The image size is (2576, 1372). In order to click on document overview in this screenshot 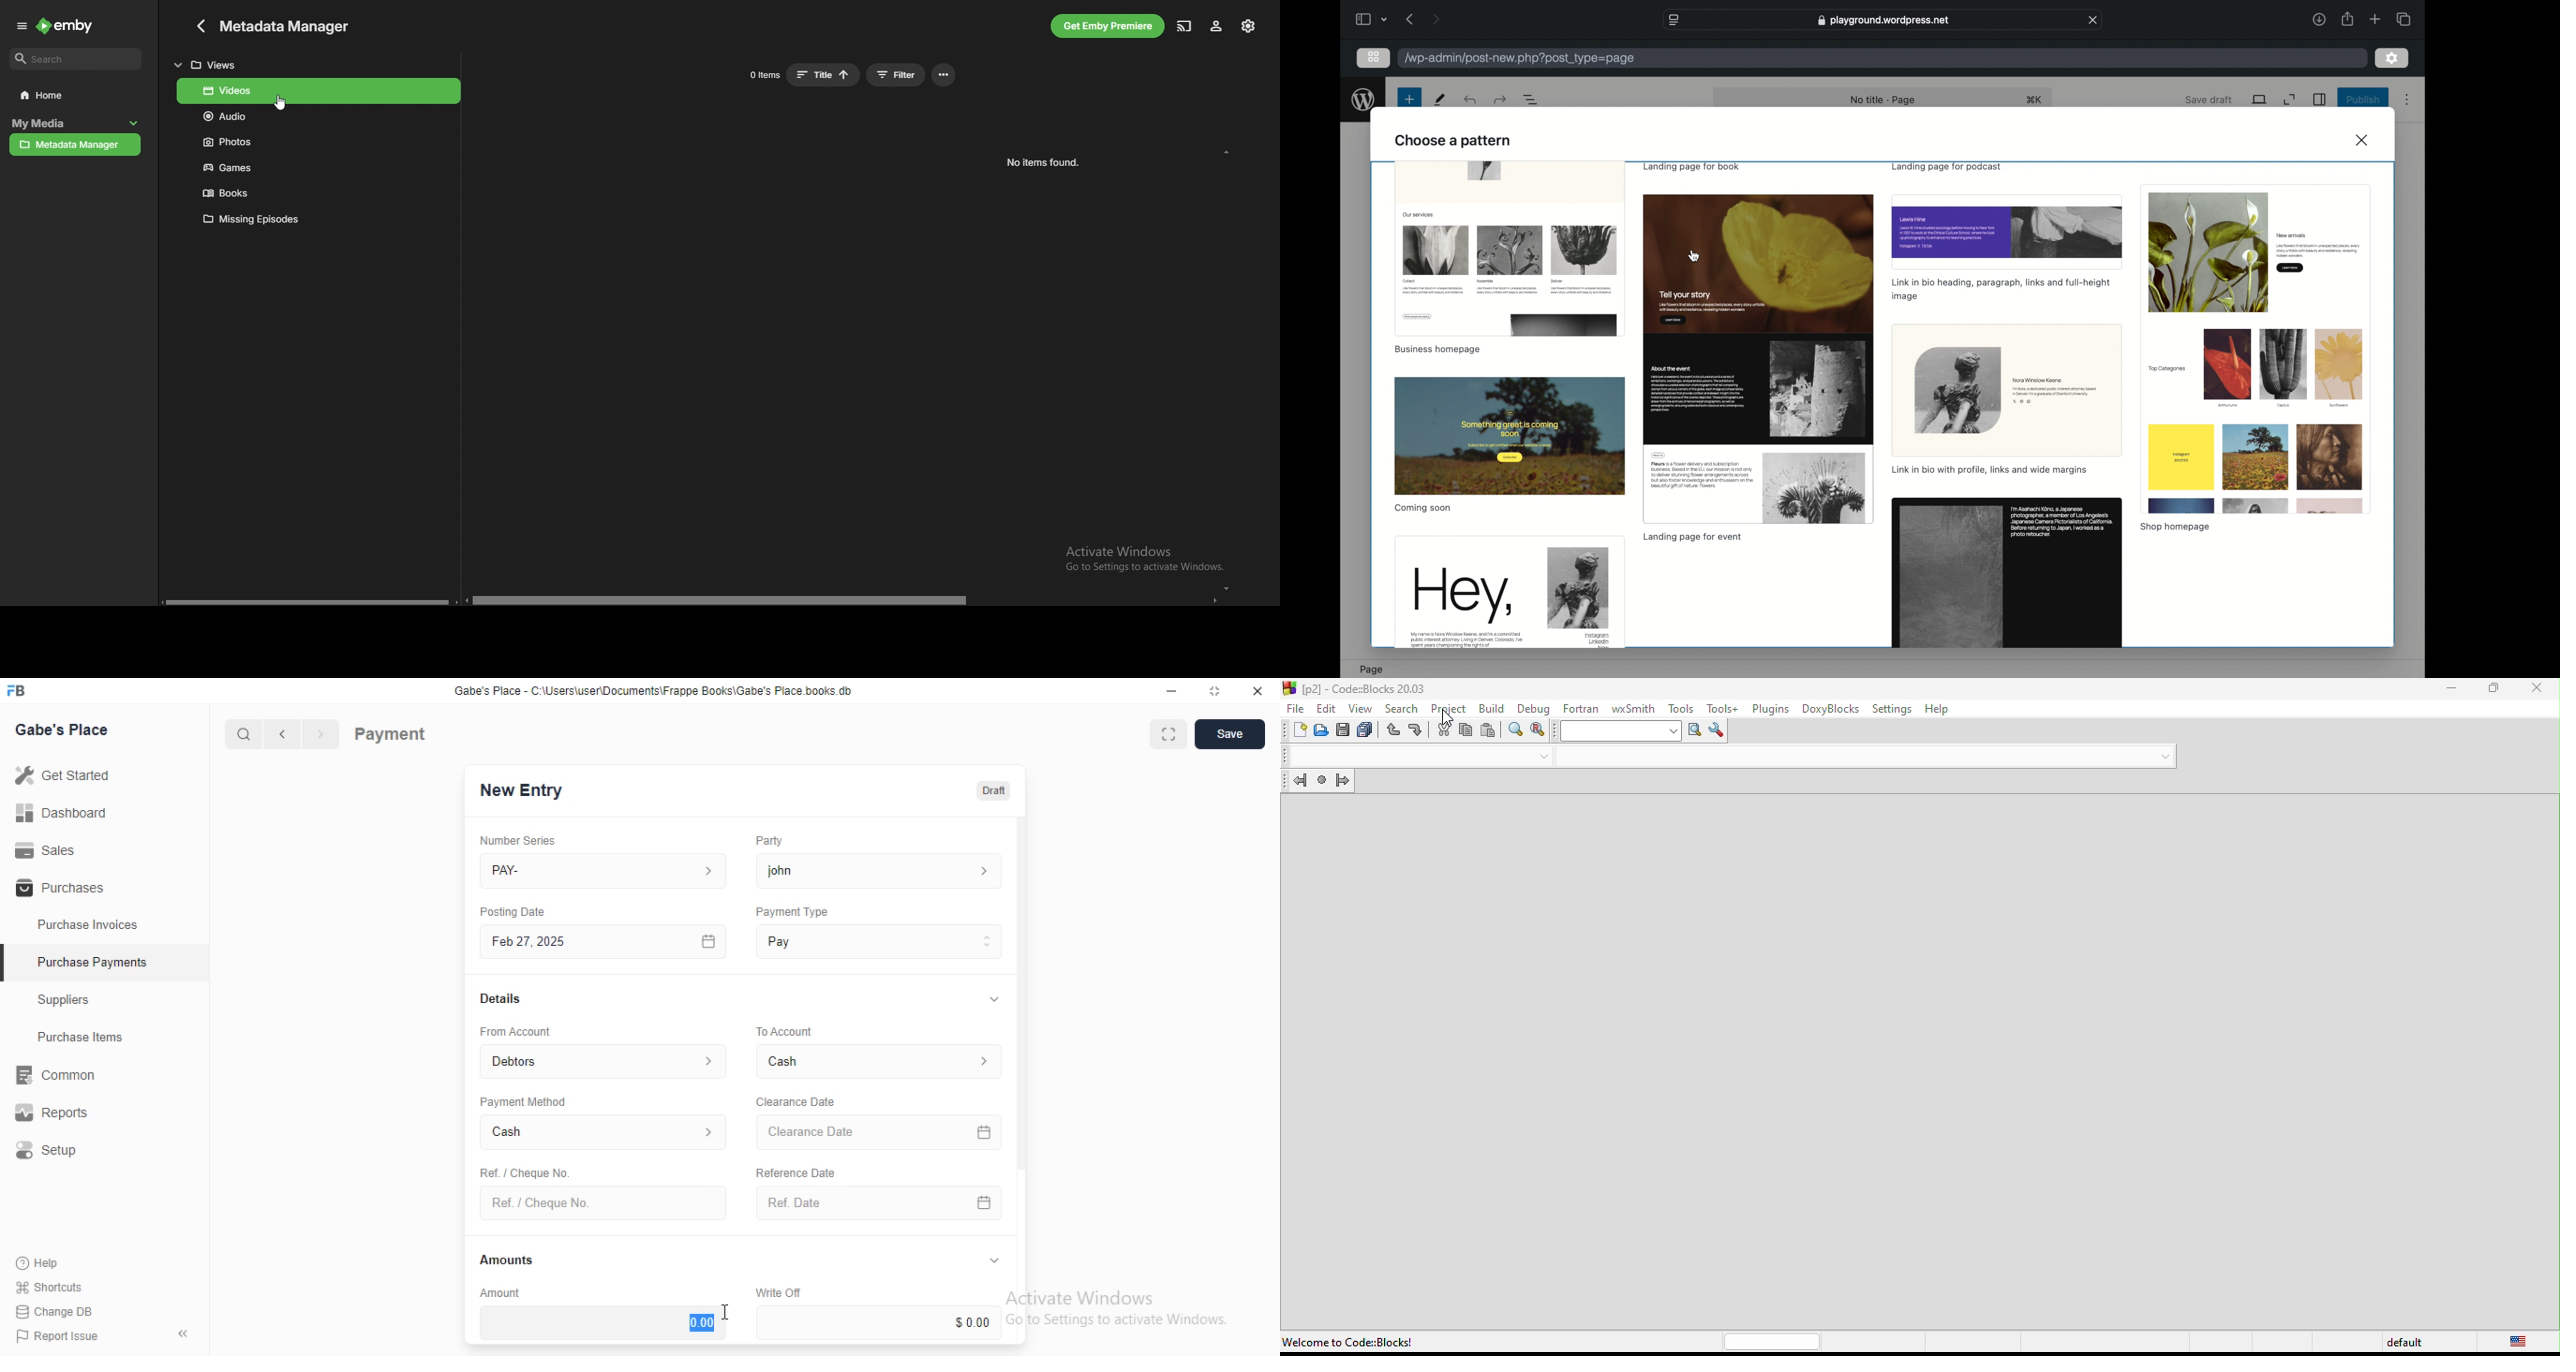, I will do `click(1531, 100)`.